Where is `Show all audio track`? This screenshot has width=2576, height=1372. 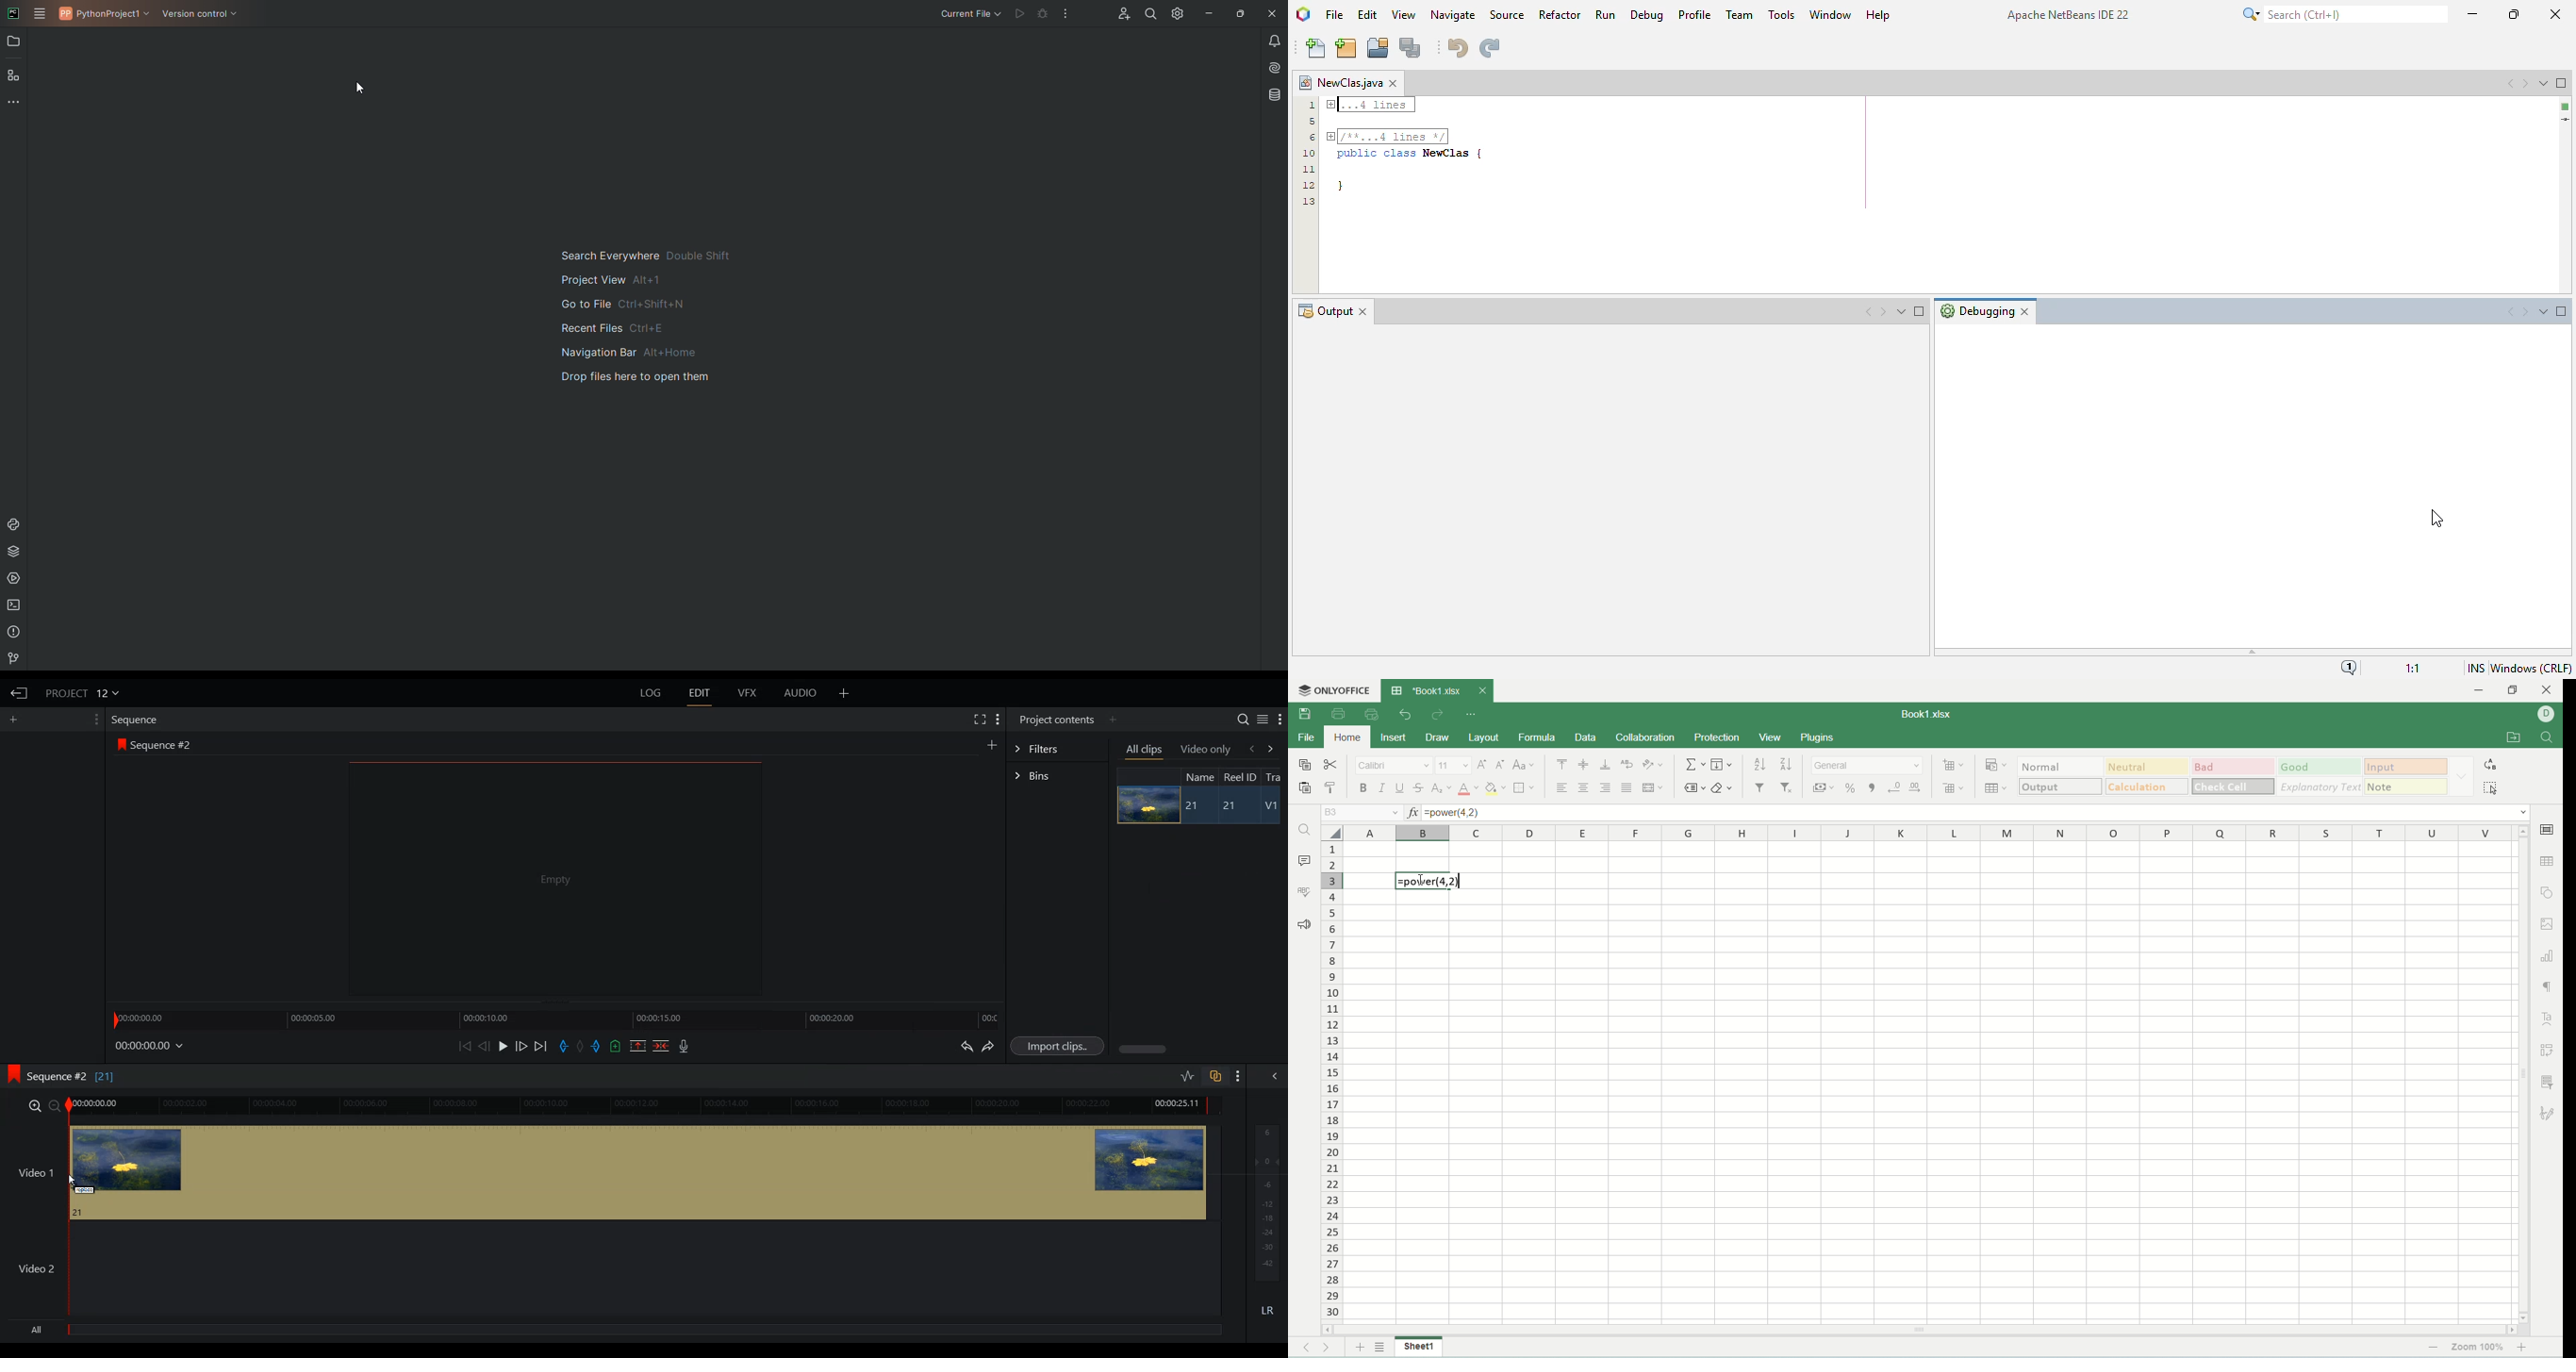 Show all audio track is located at coordinates (1275, 1076).